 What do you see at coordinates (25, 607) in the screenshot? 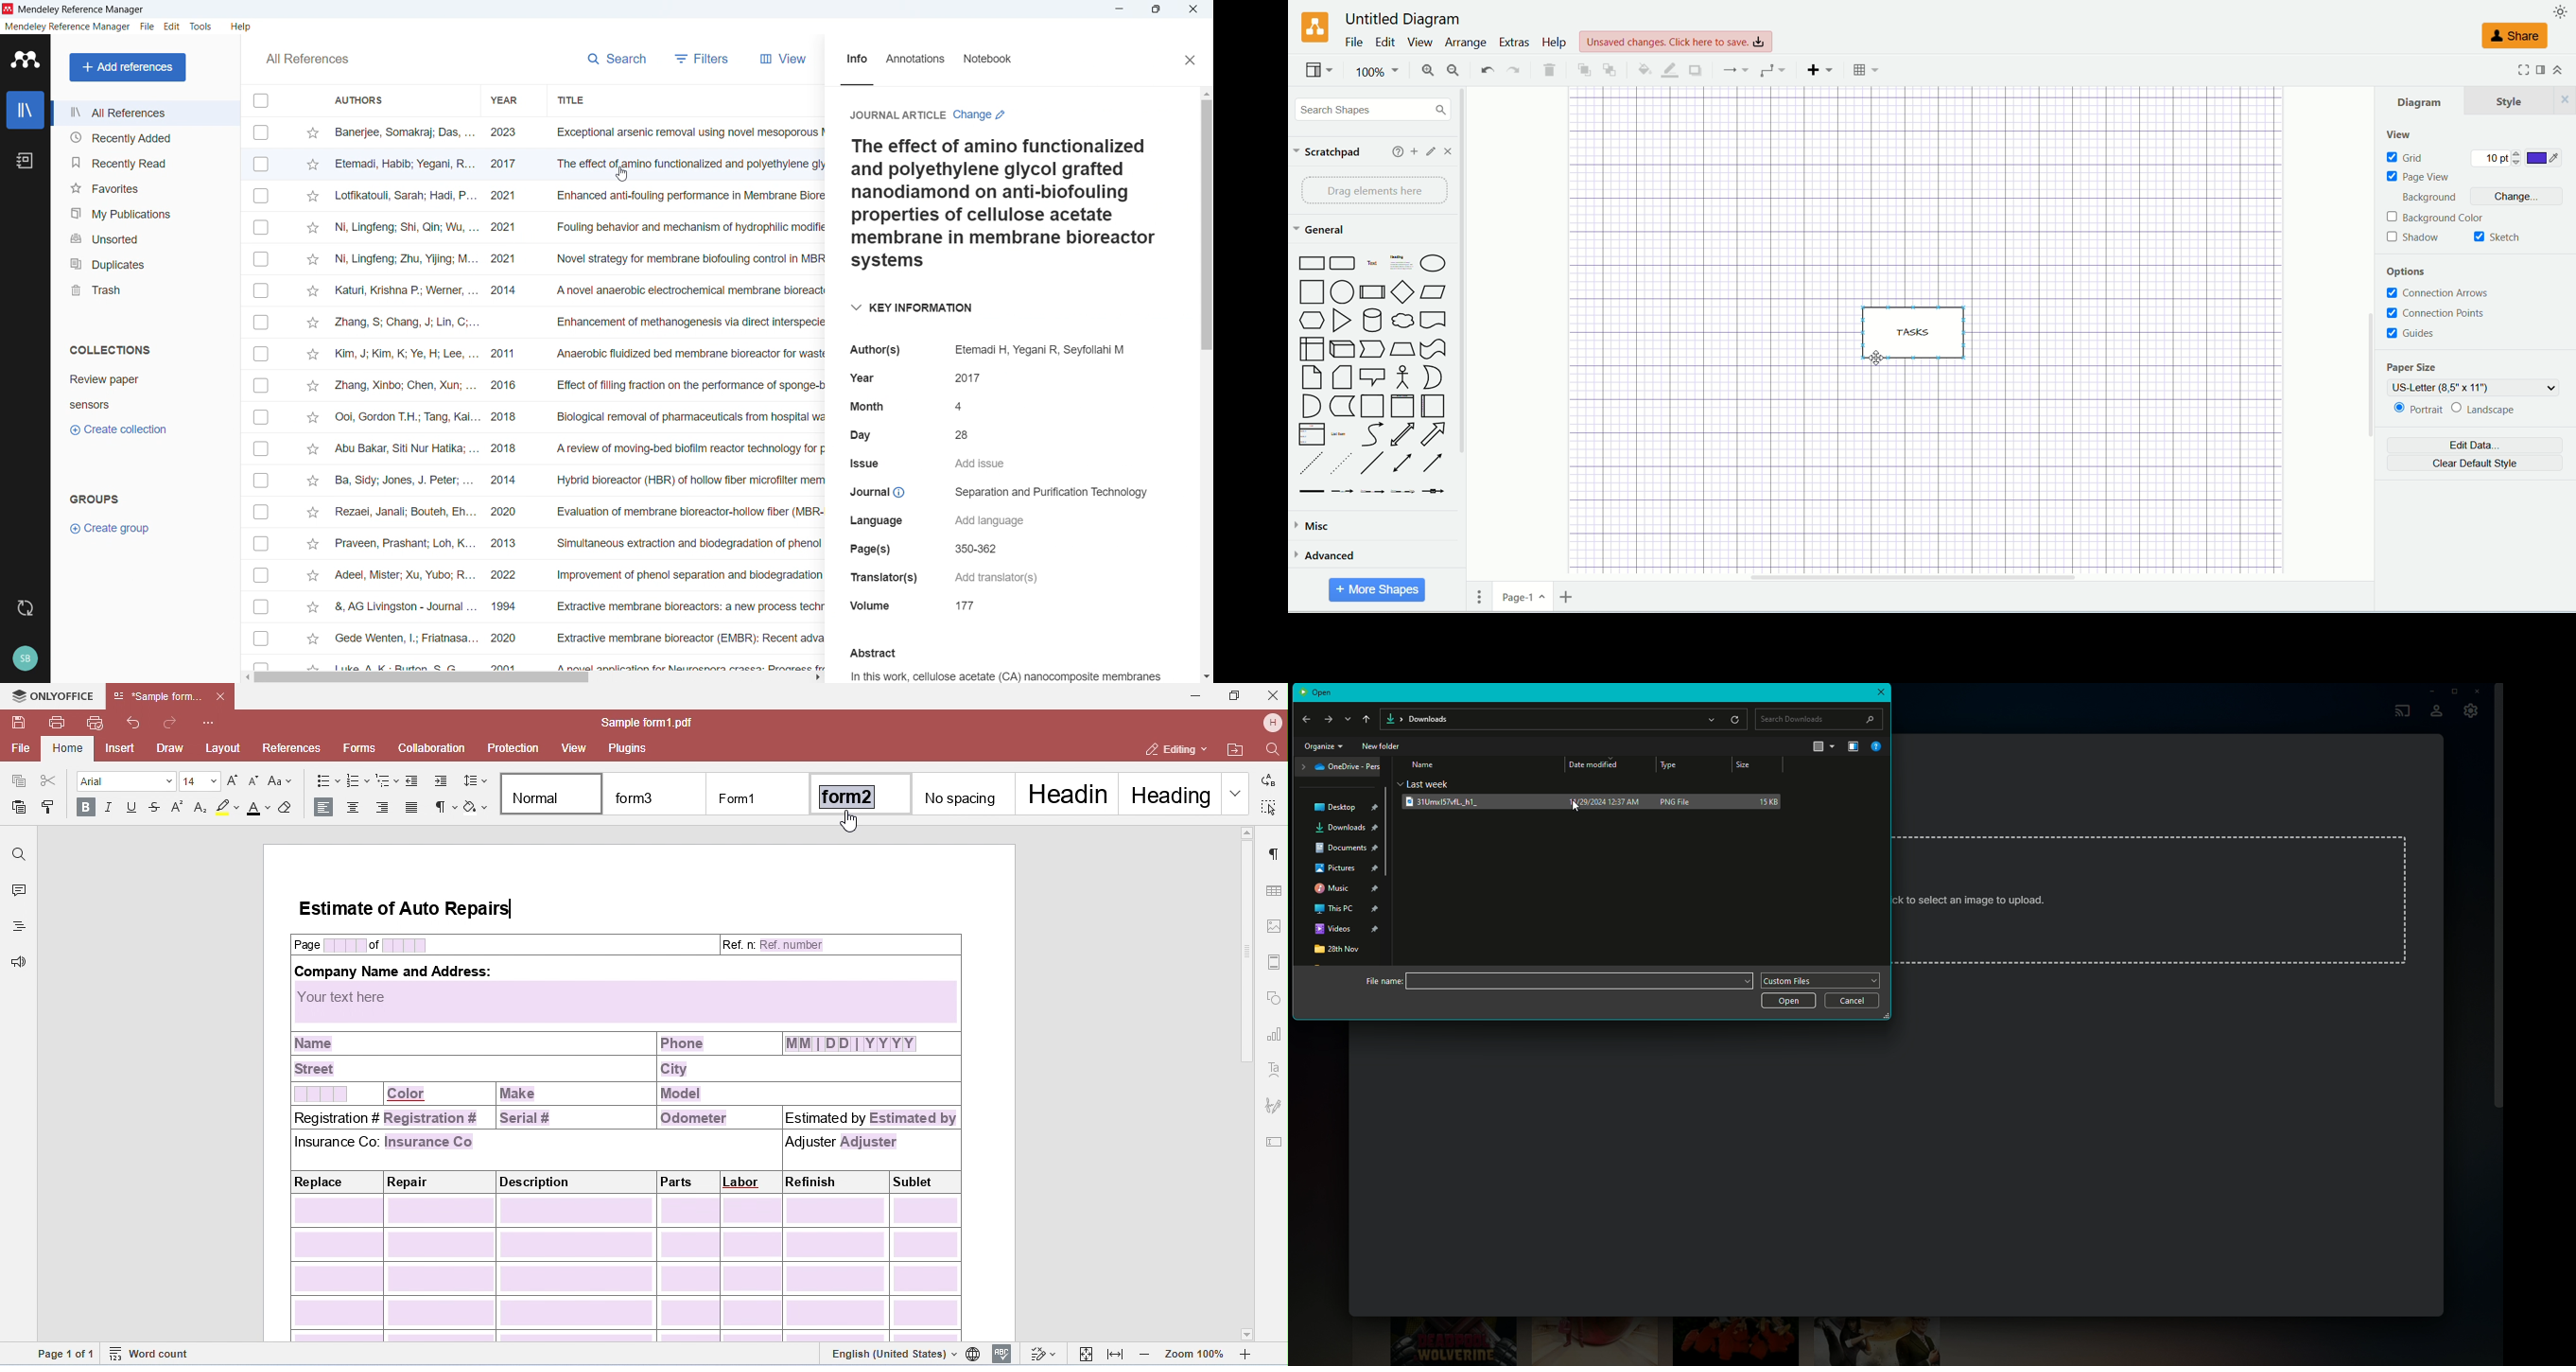
I see `sync ` at bounding box center [25, 607].